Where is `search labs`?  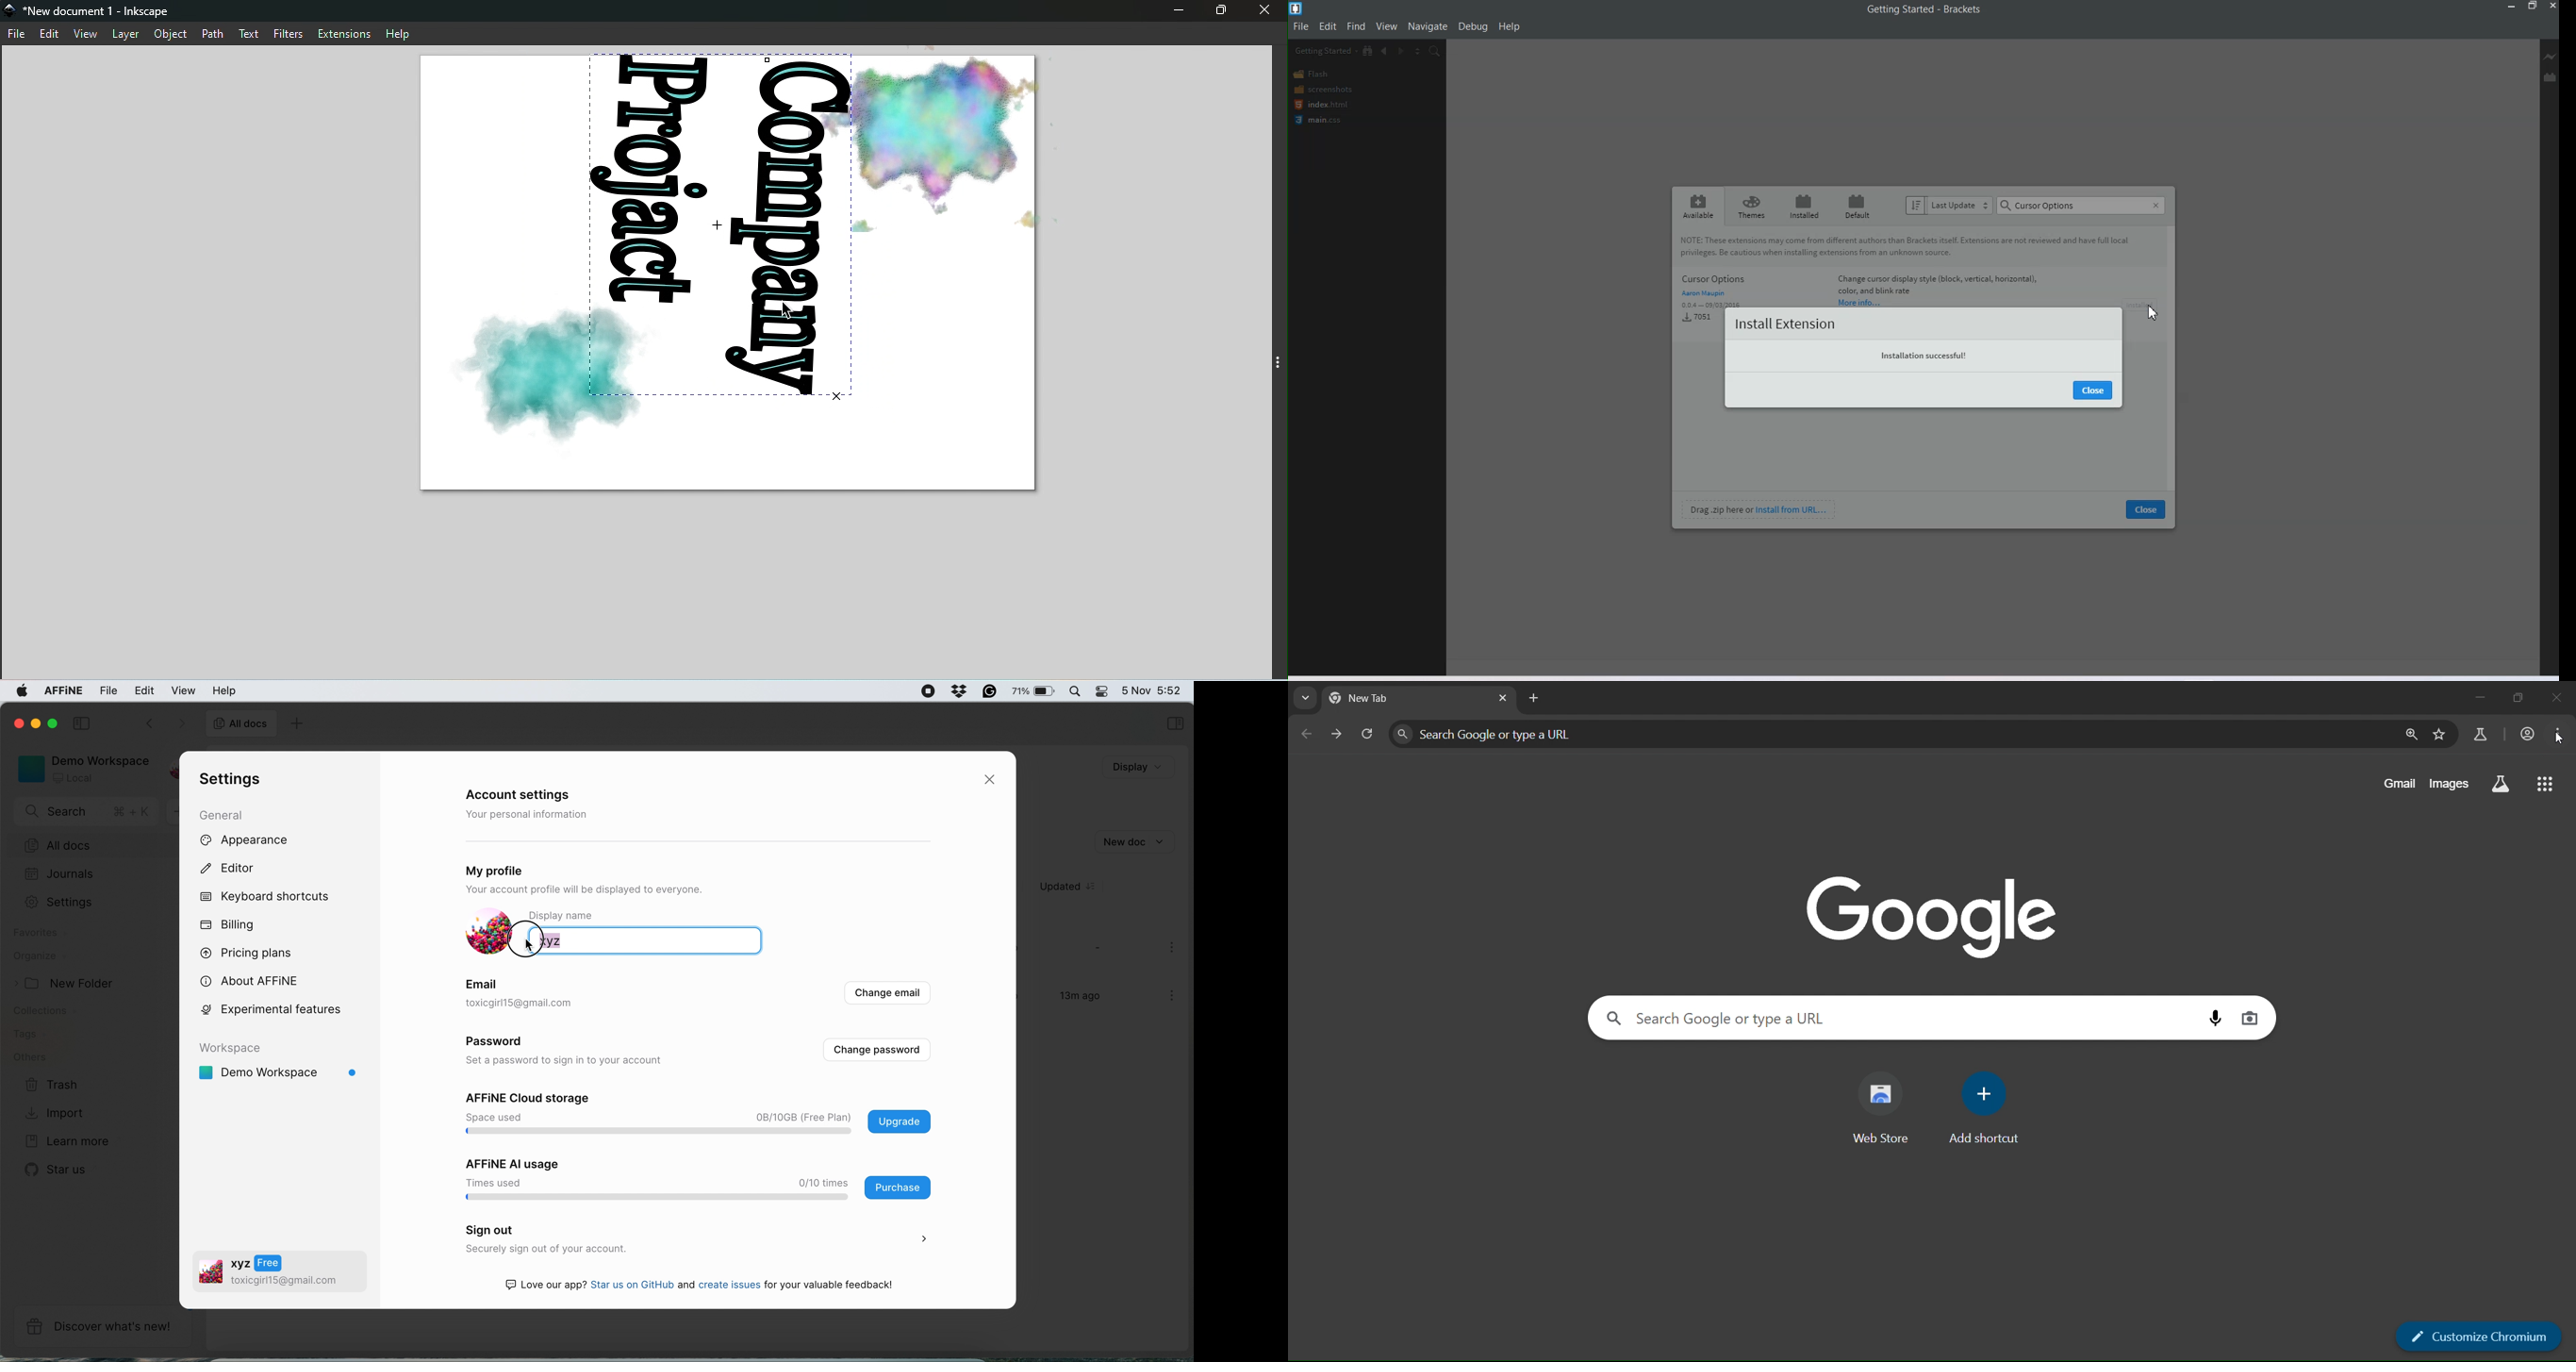
search labs is located at coordinates (2500, 782).